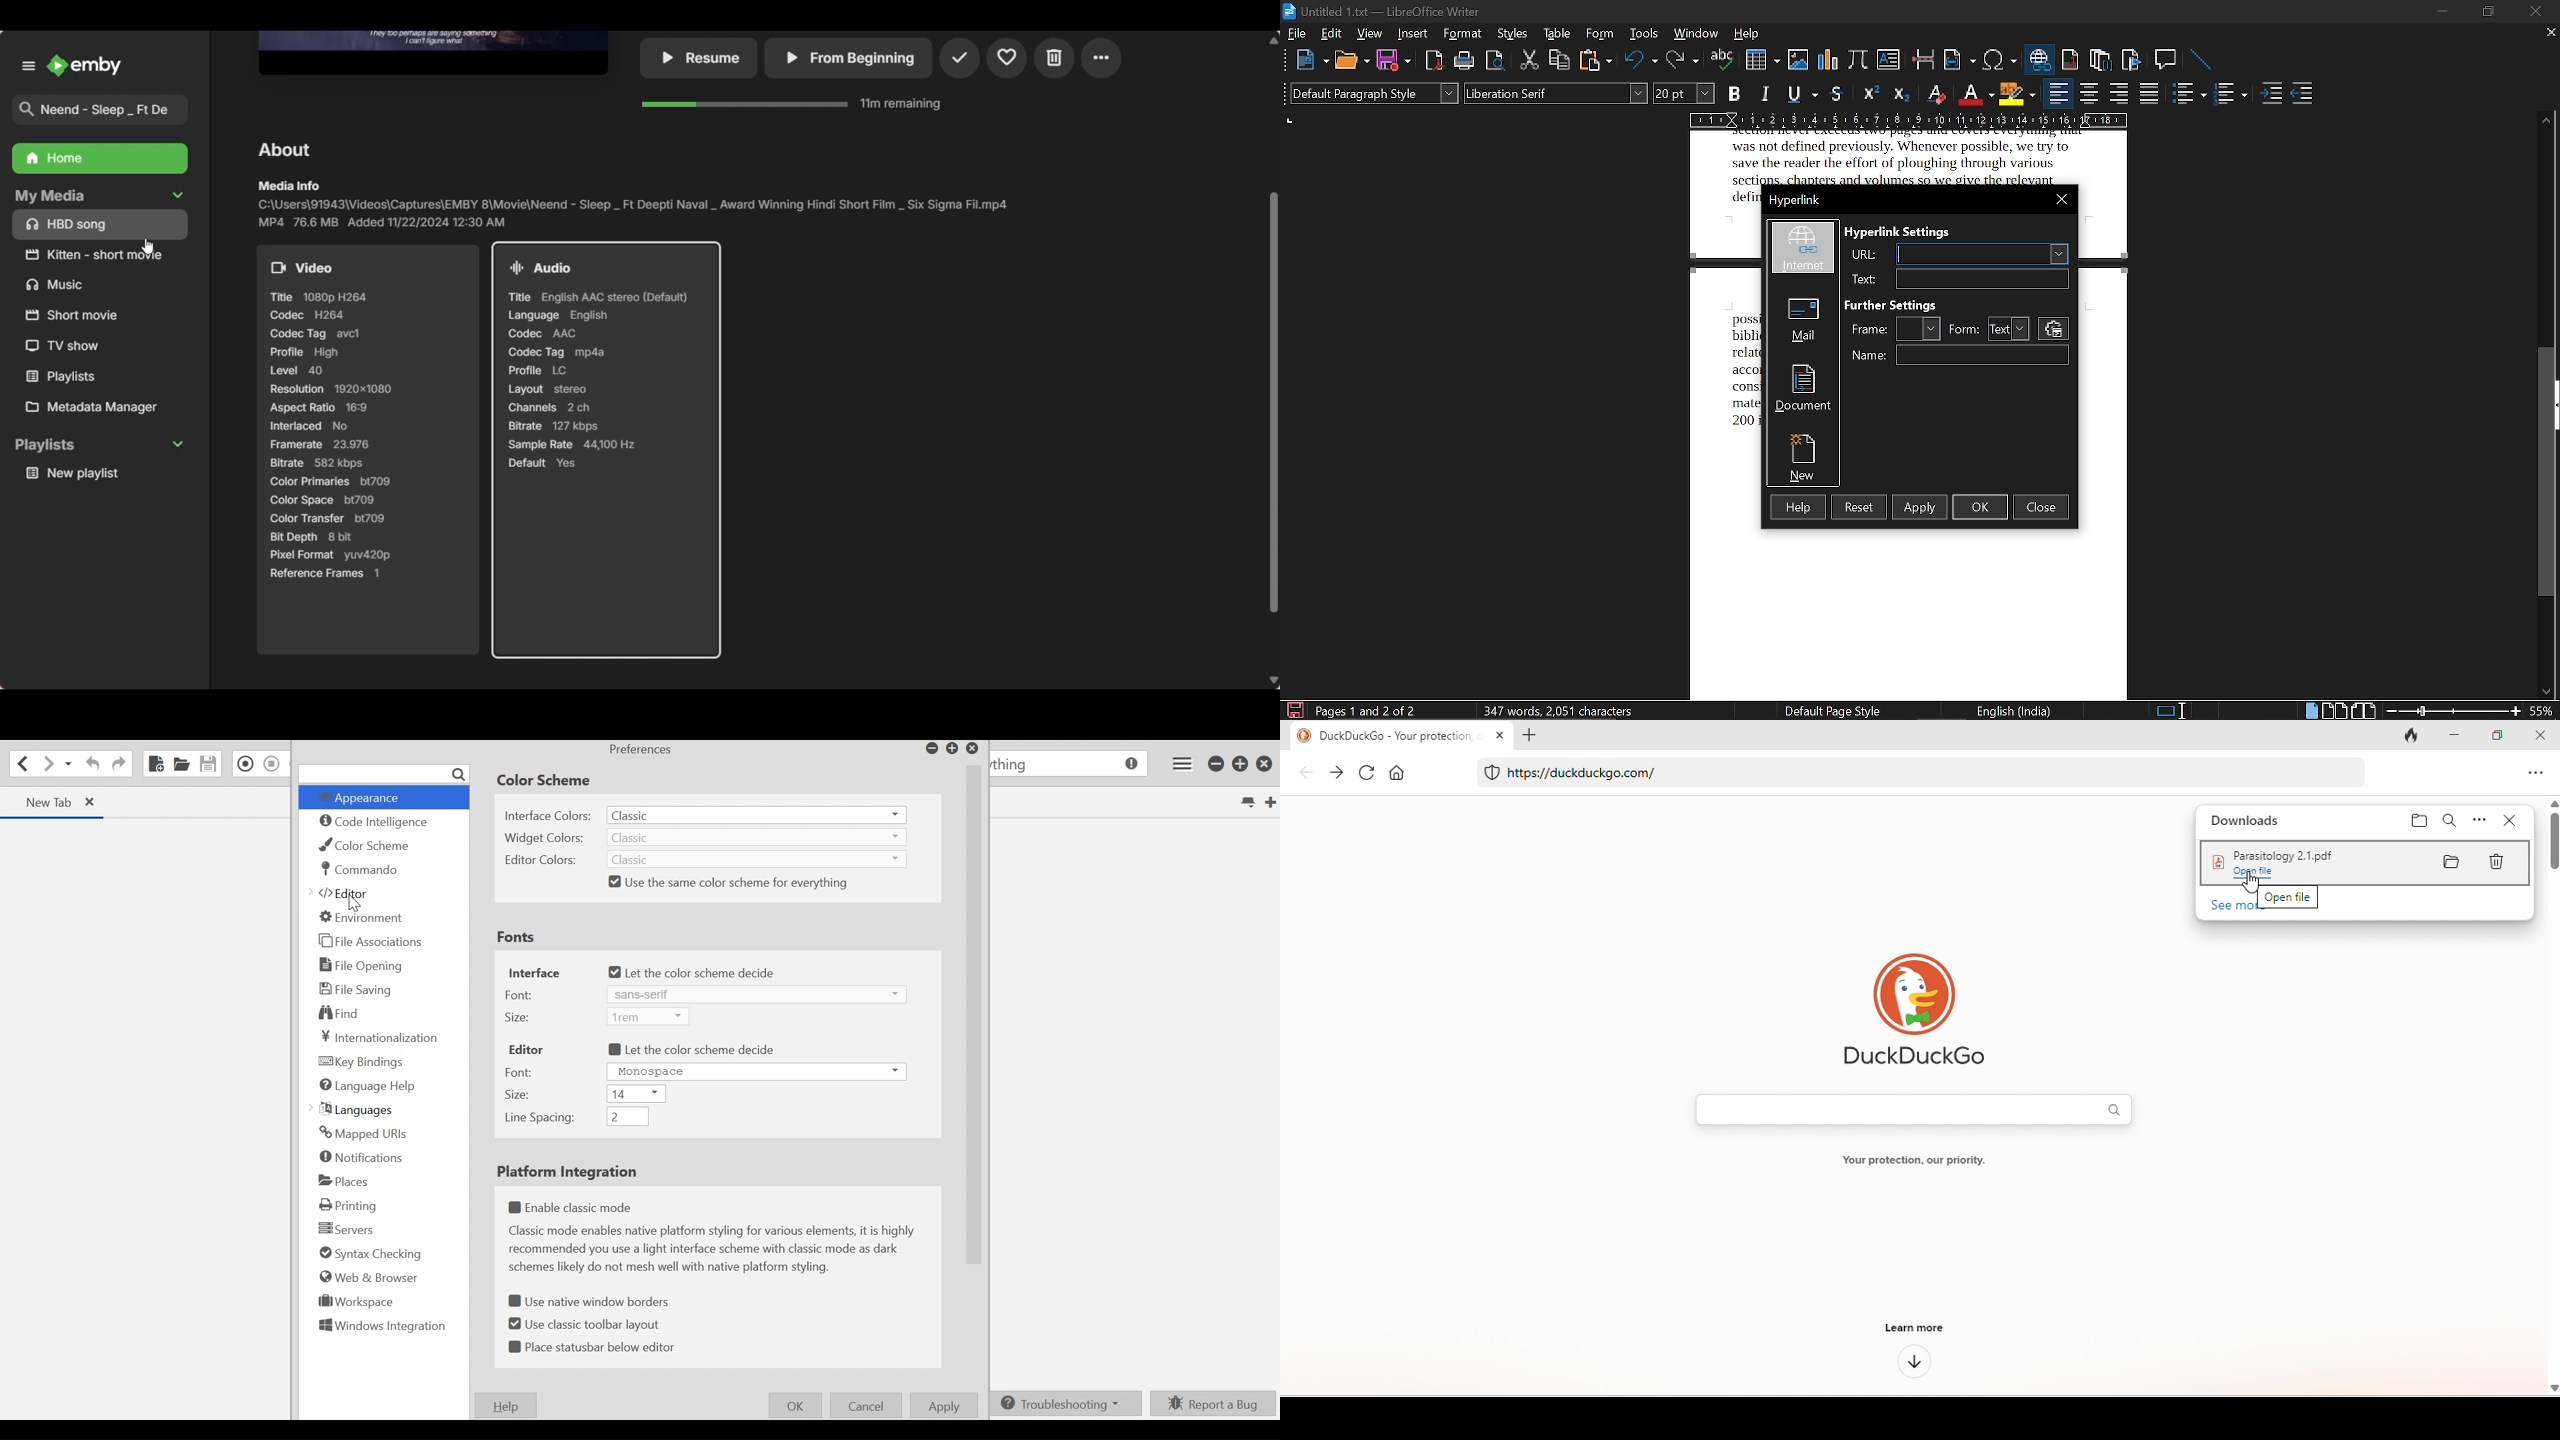 Image resolution: width=2576 pixels, height=1456 pixels. I want to click on Name, so click(1871, 358).